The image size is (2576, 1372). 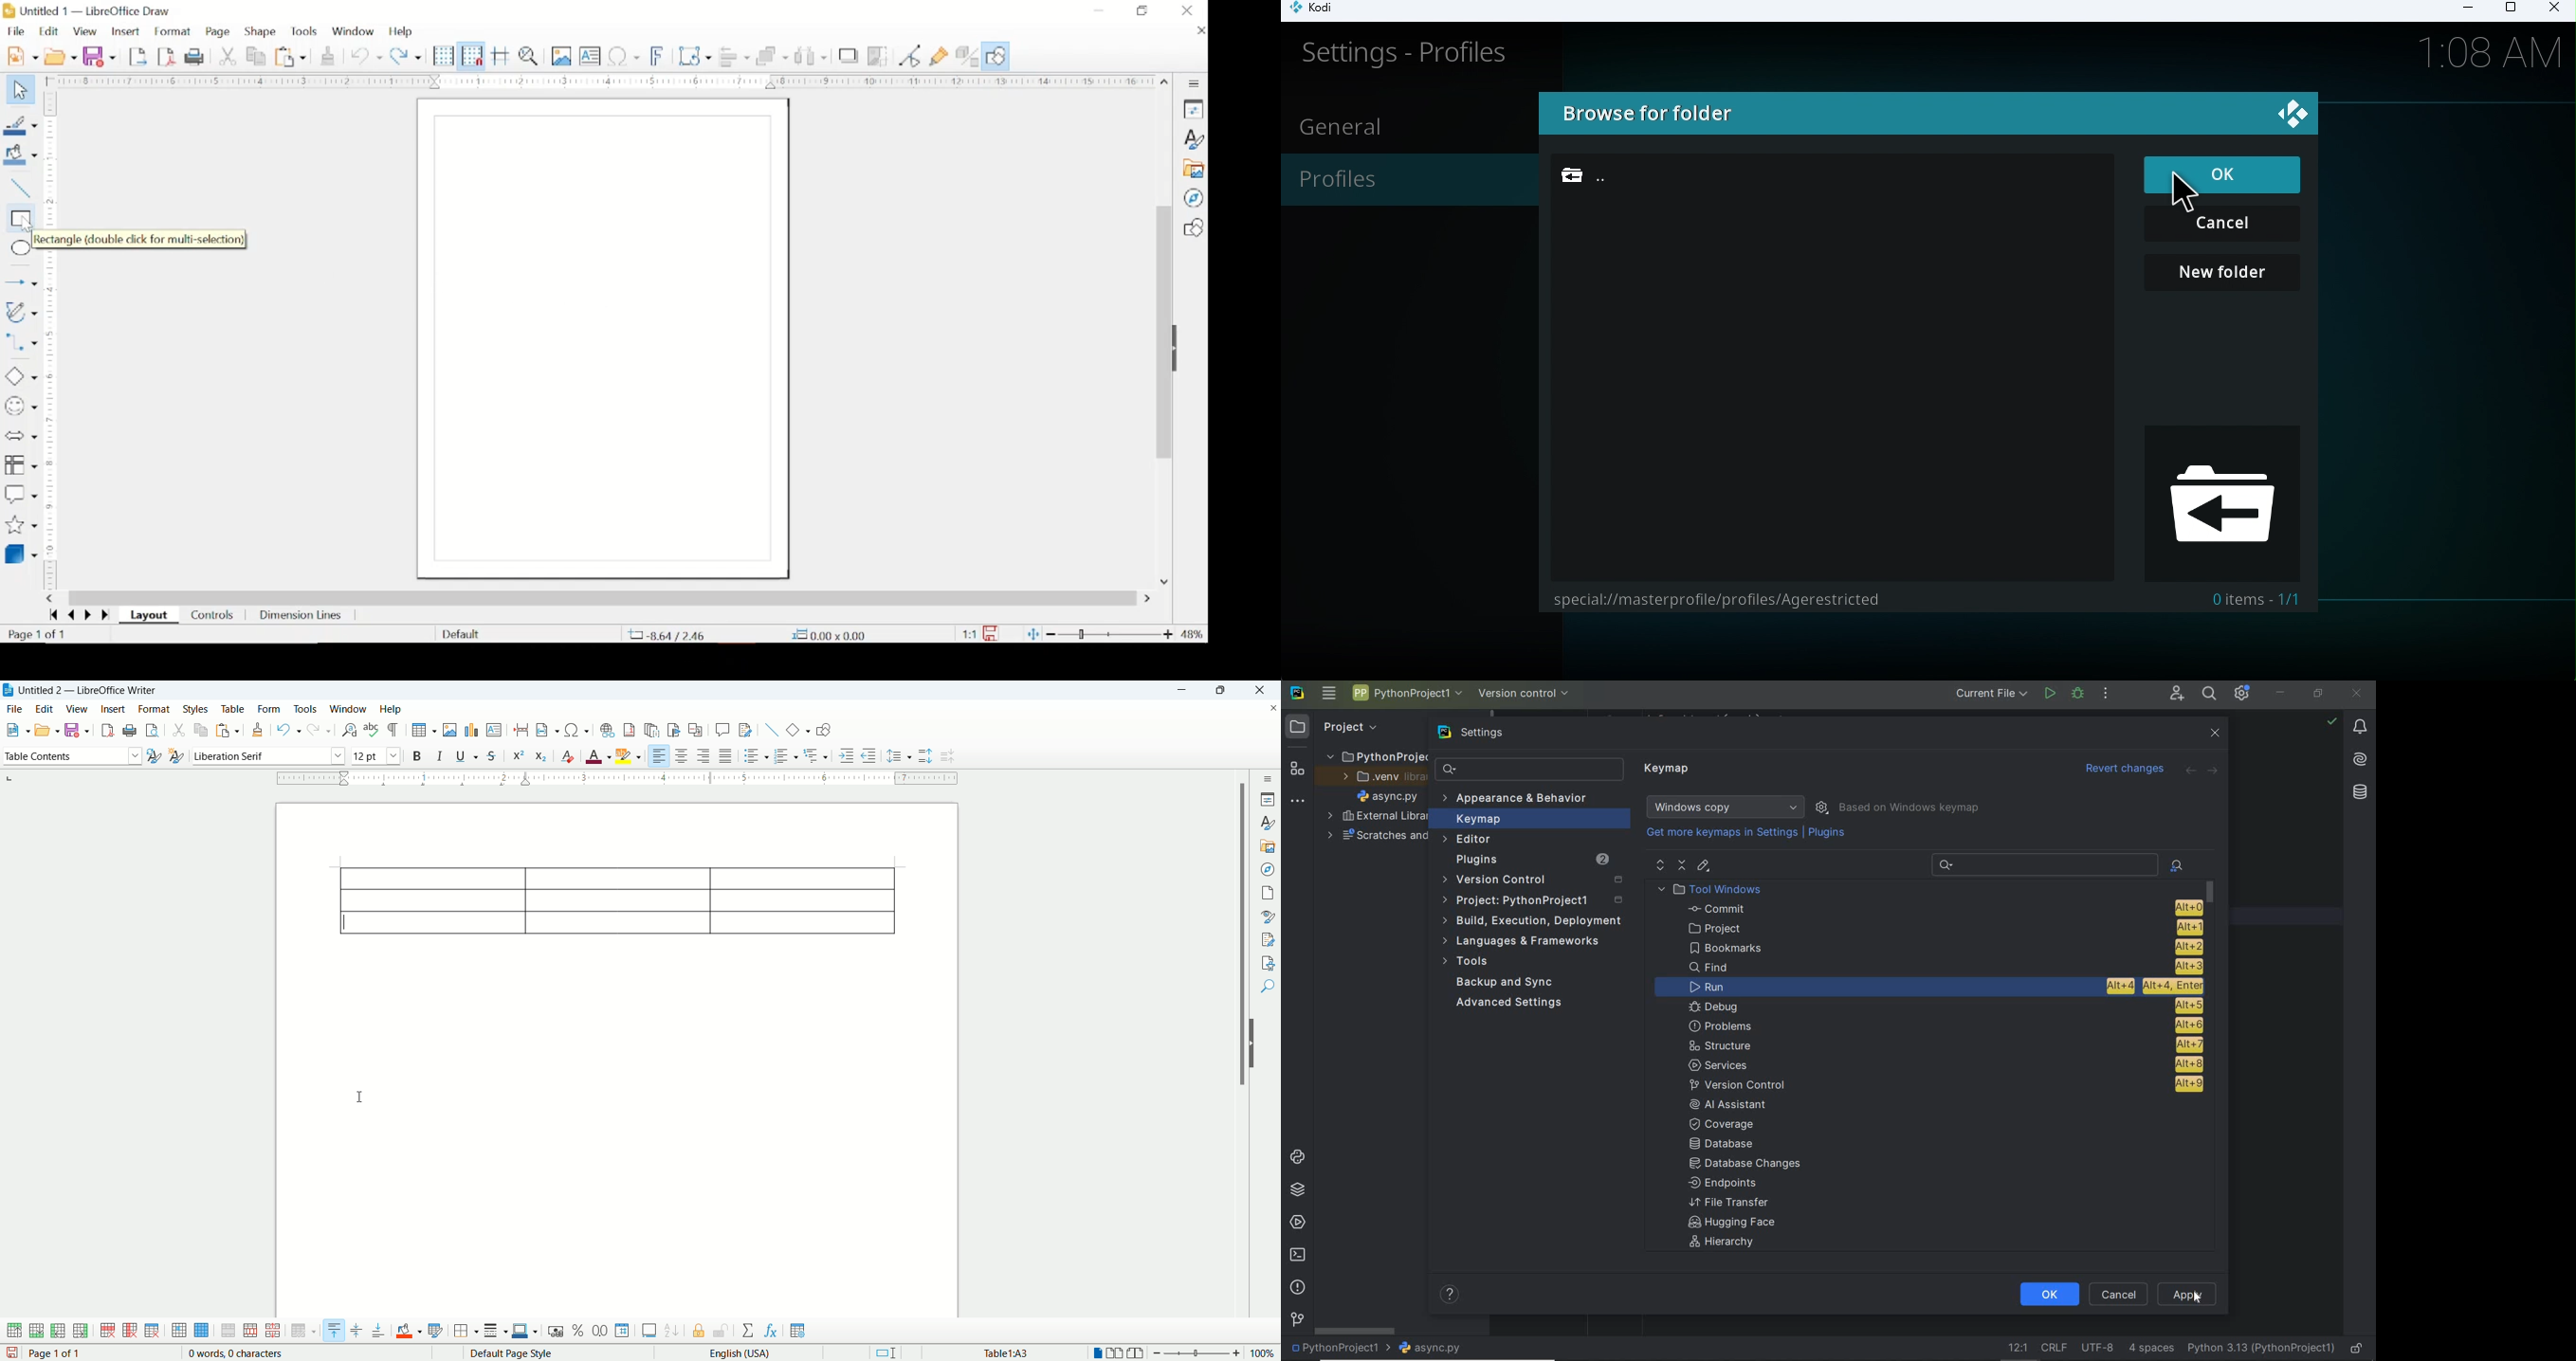 I want to click on show draw functions, so click(x=940, y=57).